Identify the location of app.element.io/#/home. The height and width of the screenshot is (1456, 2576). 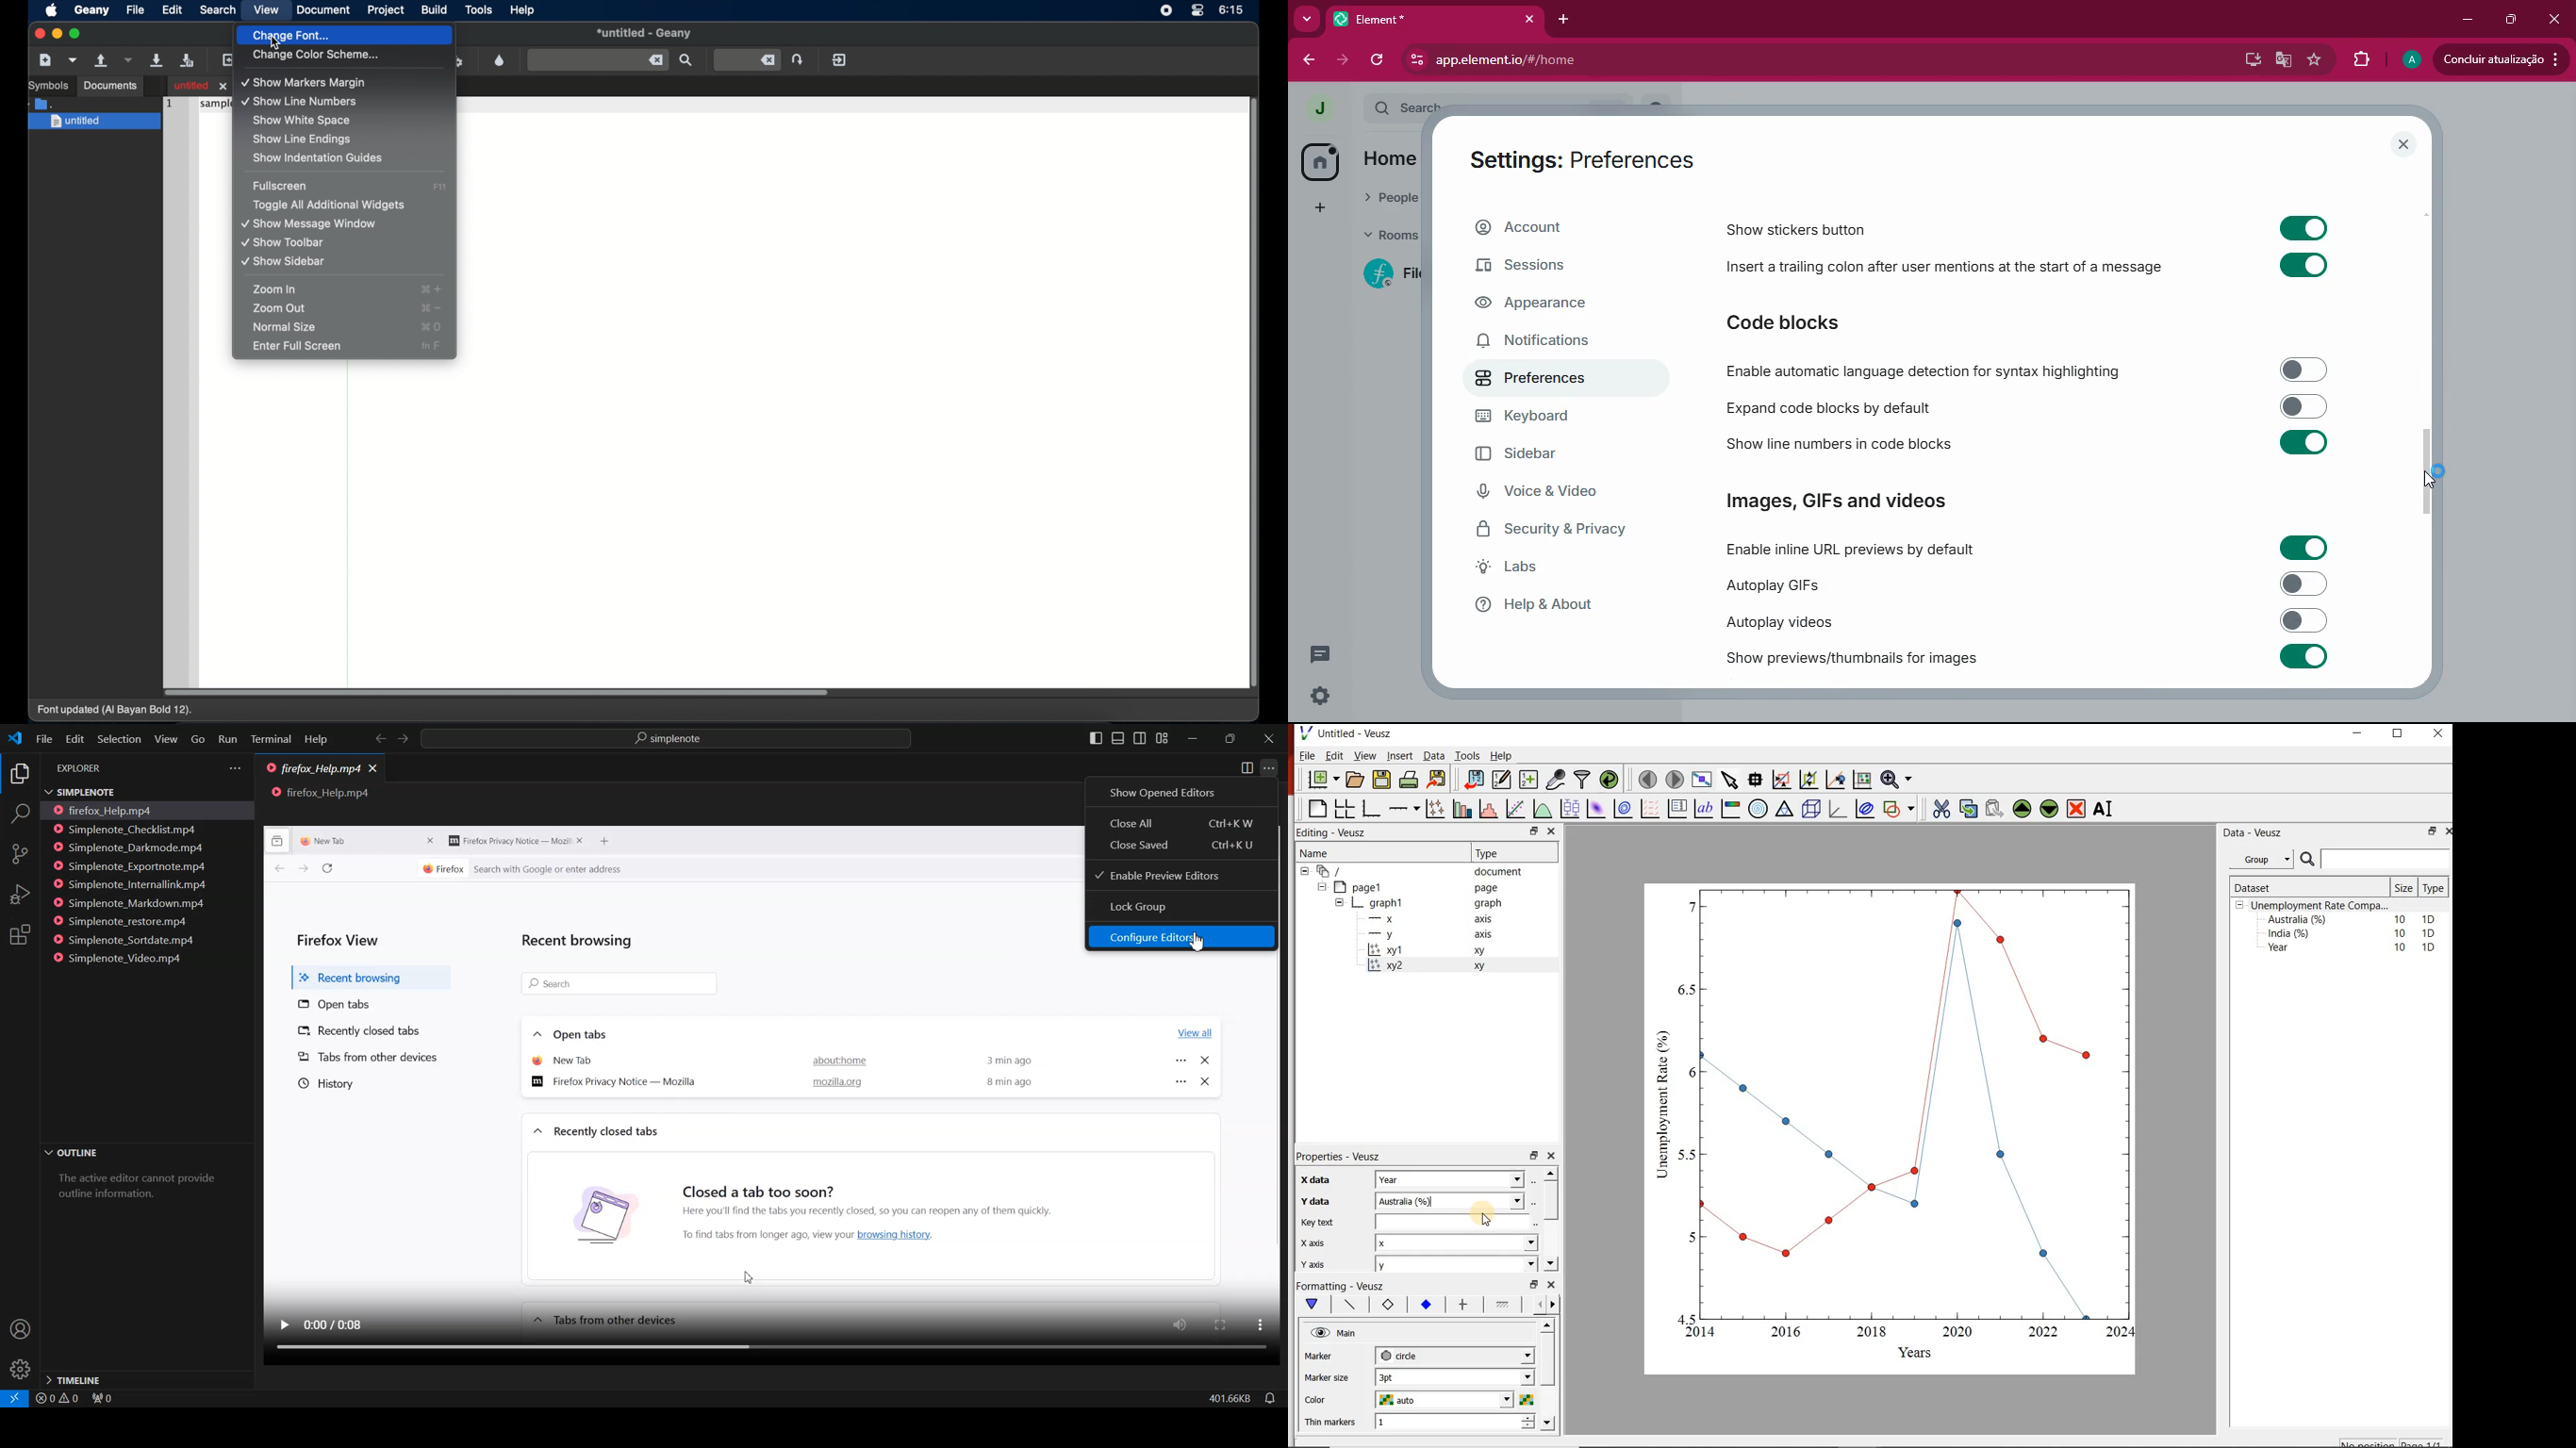
(1671, 61).